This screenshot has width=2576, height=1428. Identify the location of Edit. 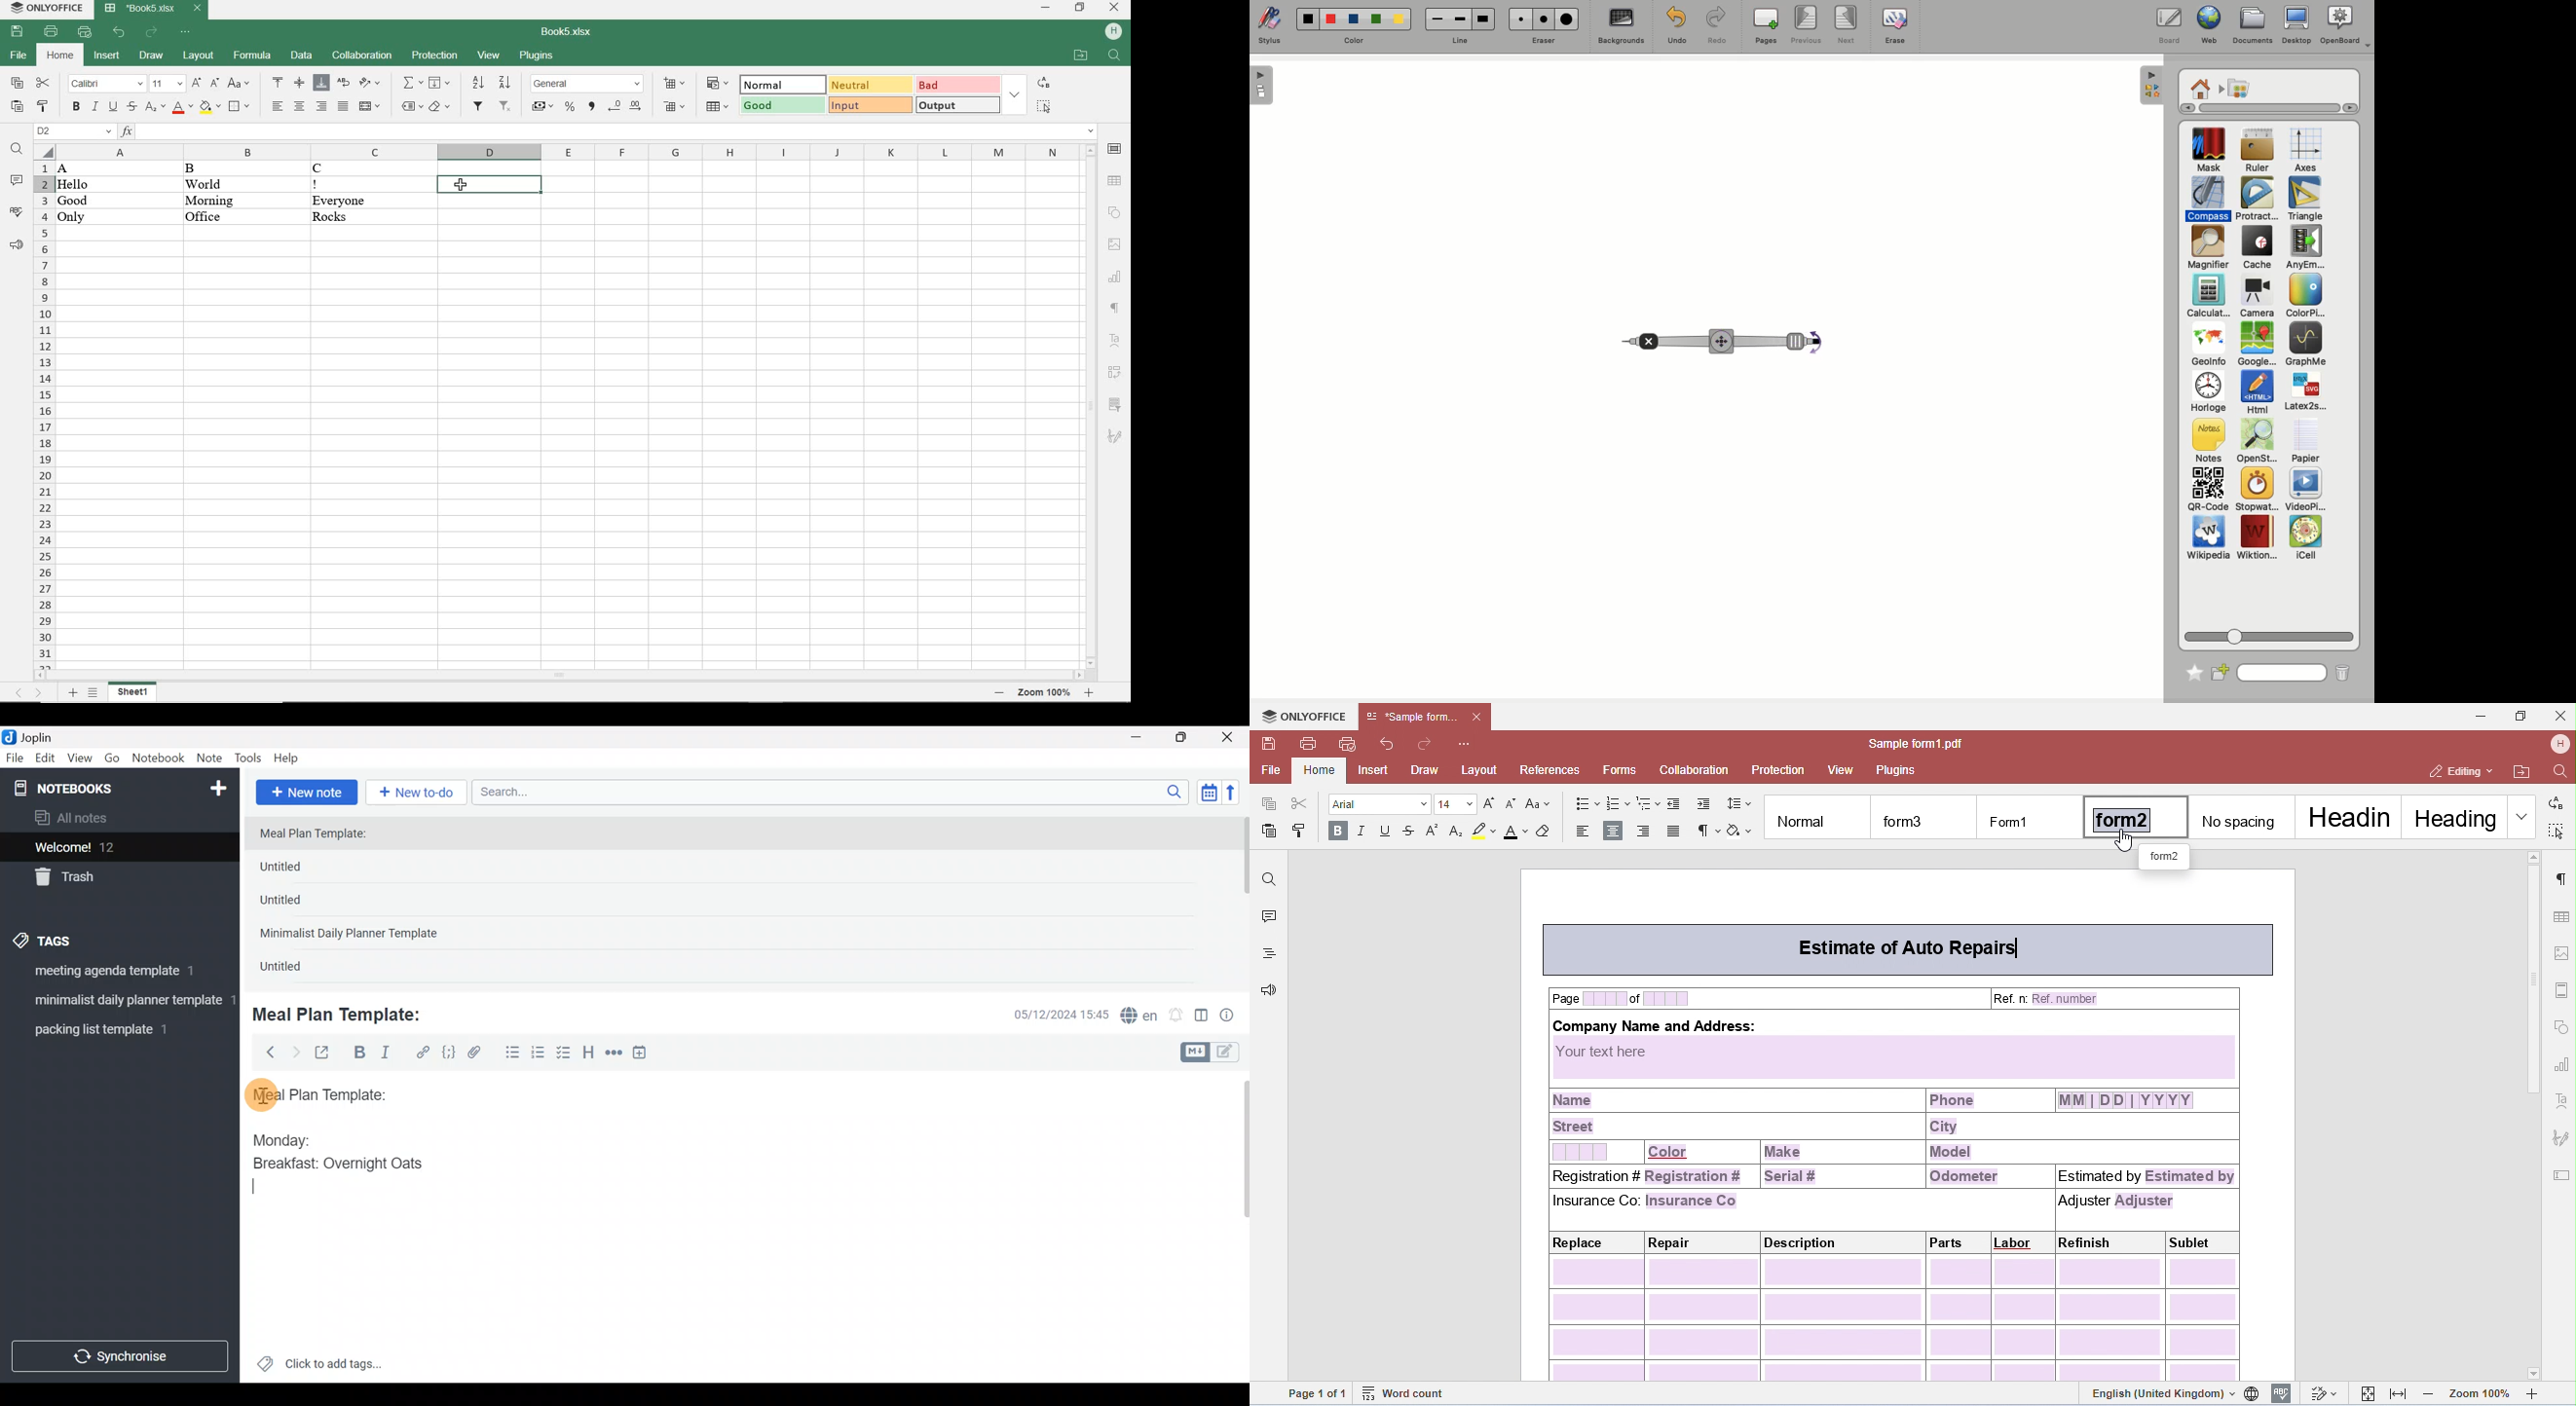
(46, 760).